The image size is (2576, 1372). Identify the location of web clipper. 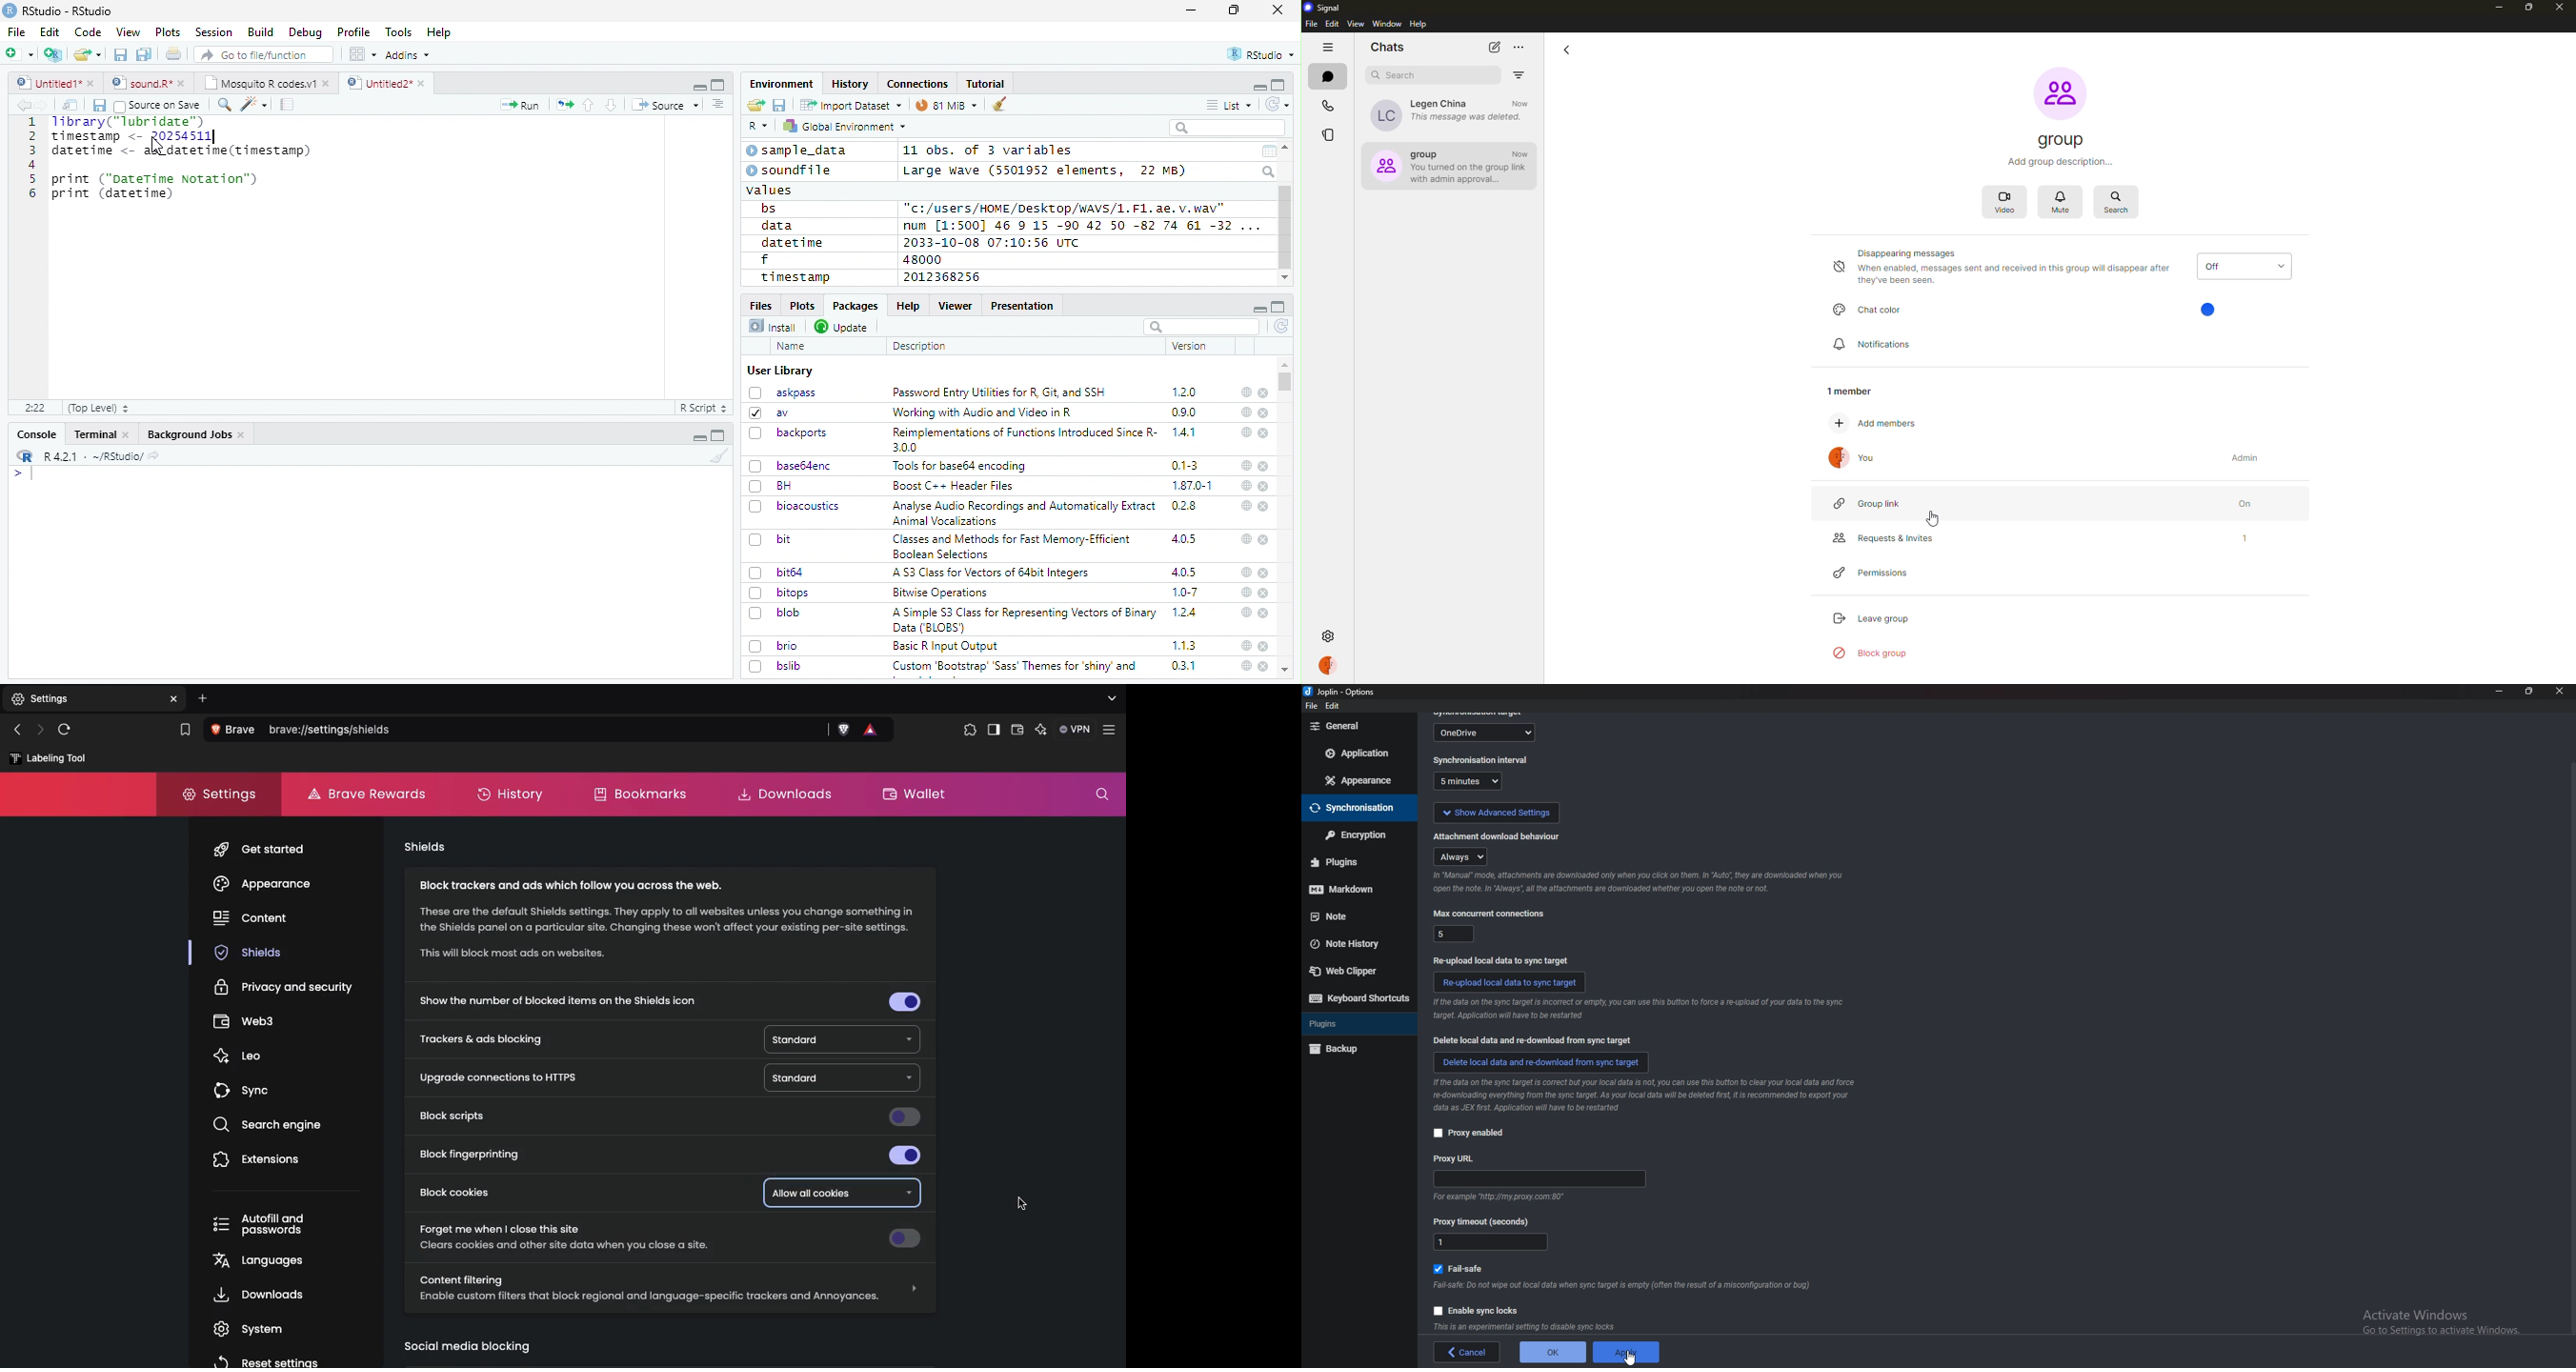
(1354, 972).